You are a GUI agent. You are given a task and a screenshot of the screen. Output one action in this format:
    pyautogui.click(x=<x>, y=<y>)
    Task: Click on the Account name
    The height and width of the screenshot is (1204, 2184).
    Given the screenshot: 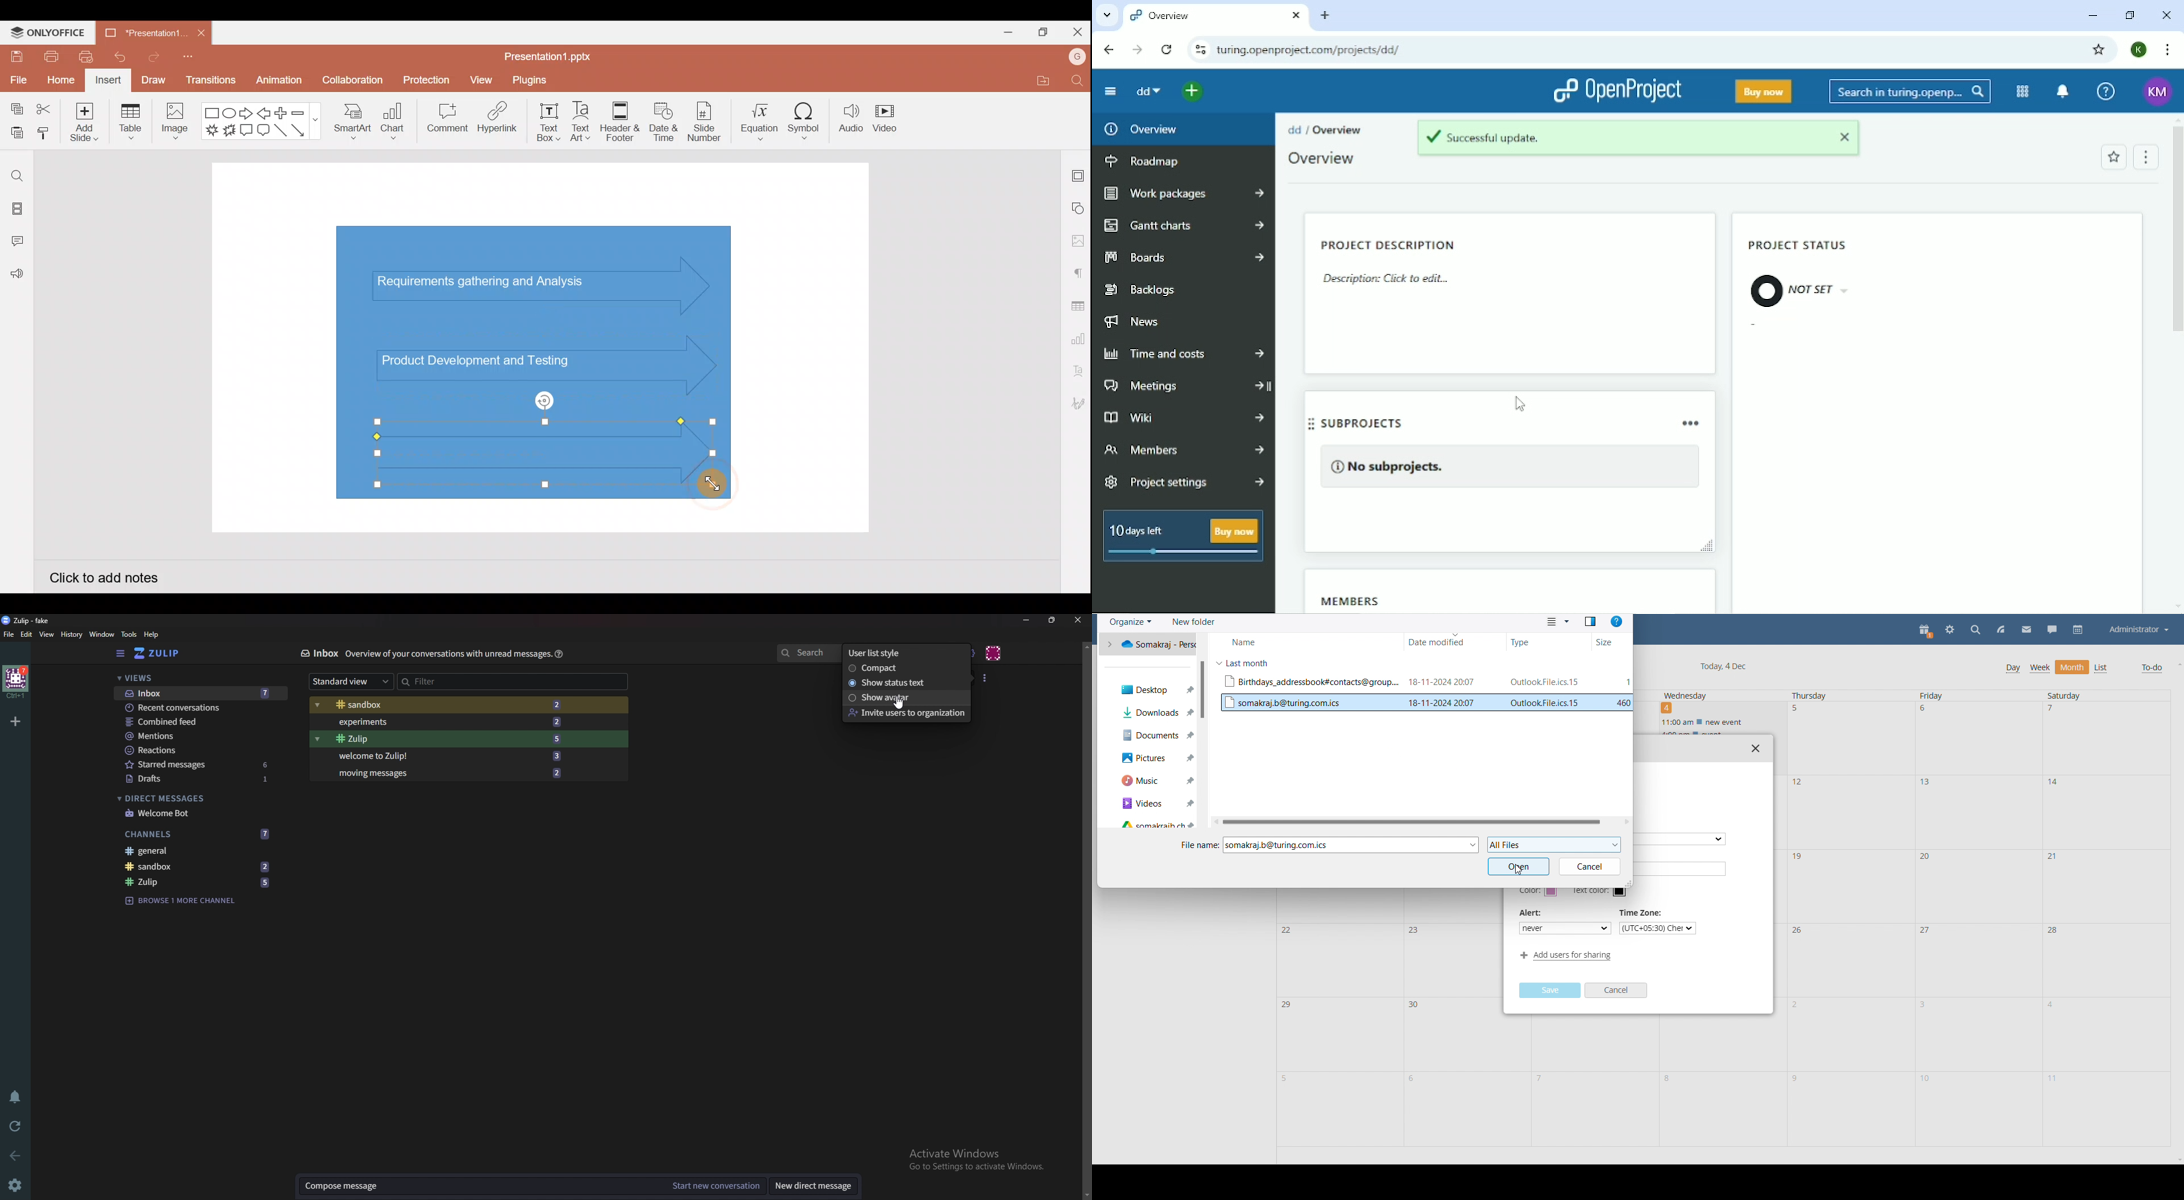 What is the action you would take?
    pyautogui.click(x=1078, y=57)
    